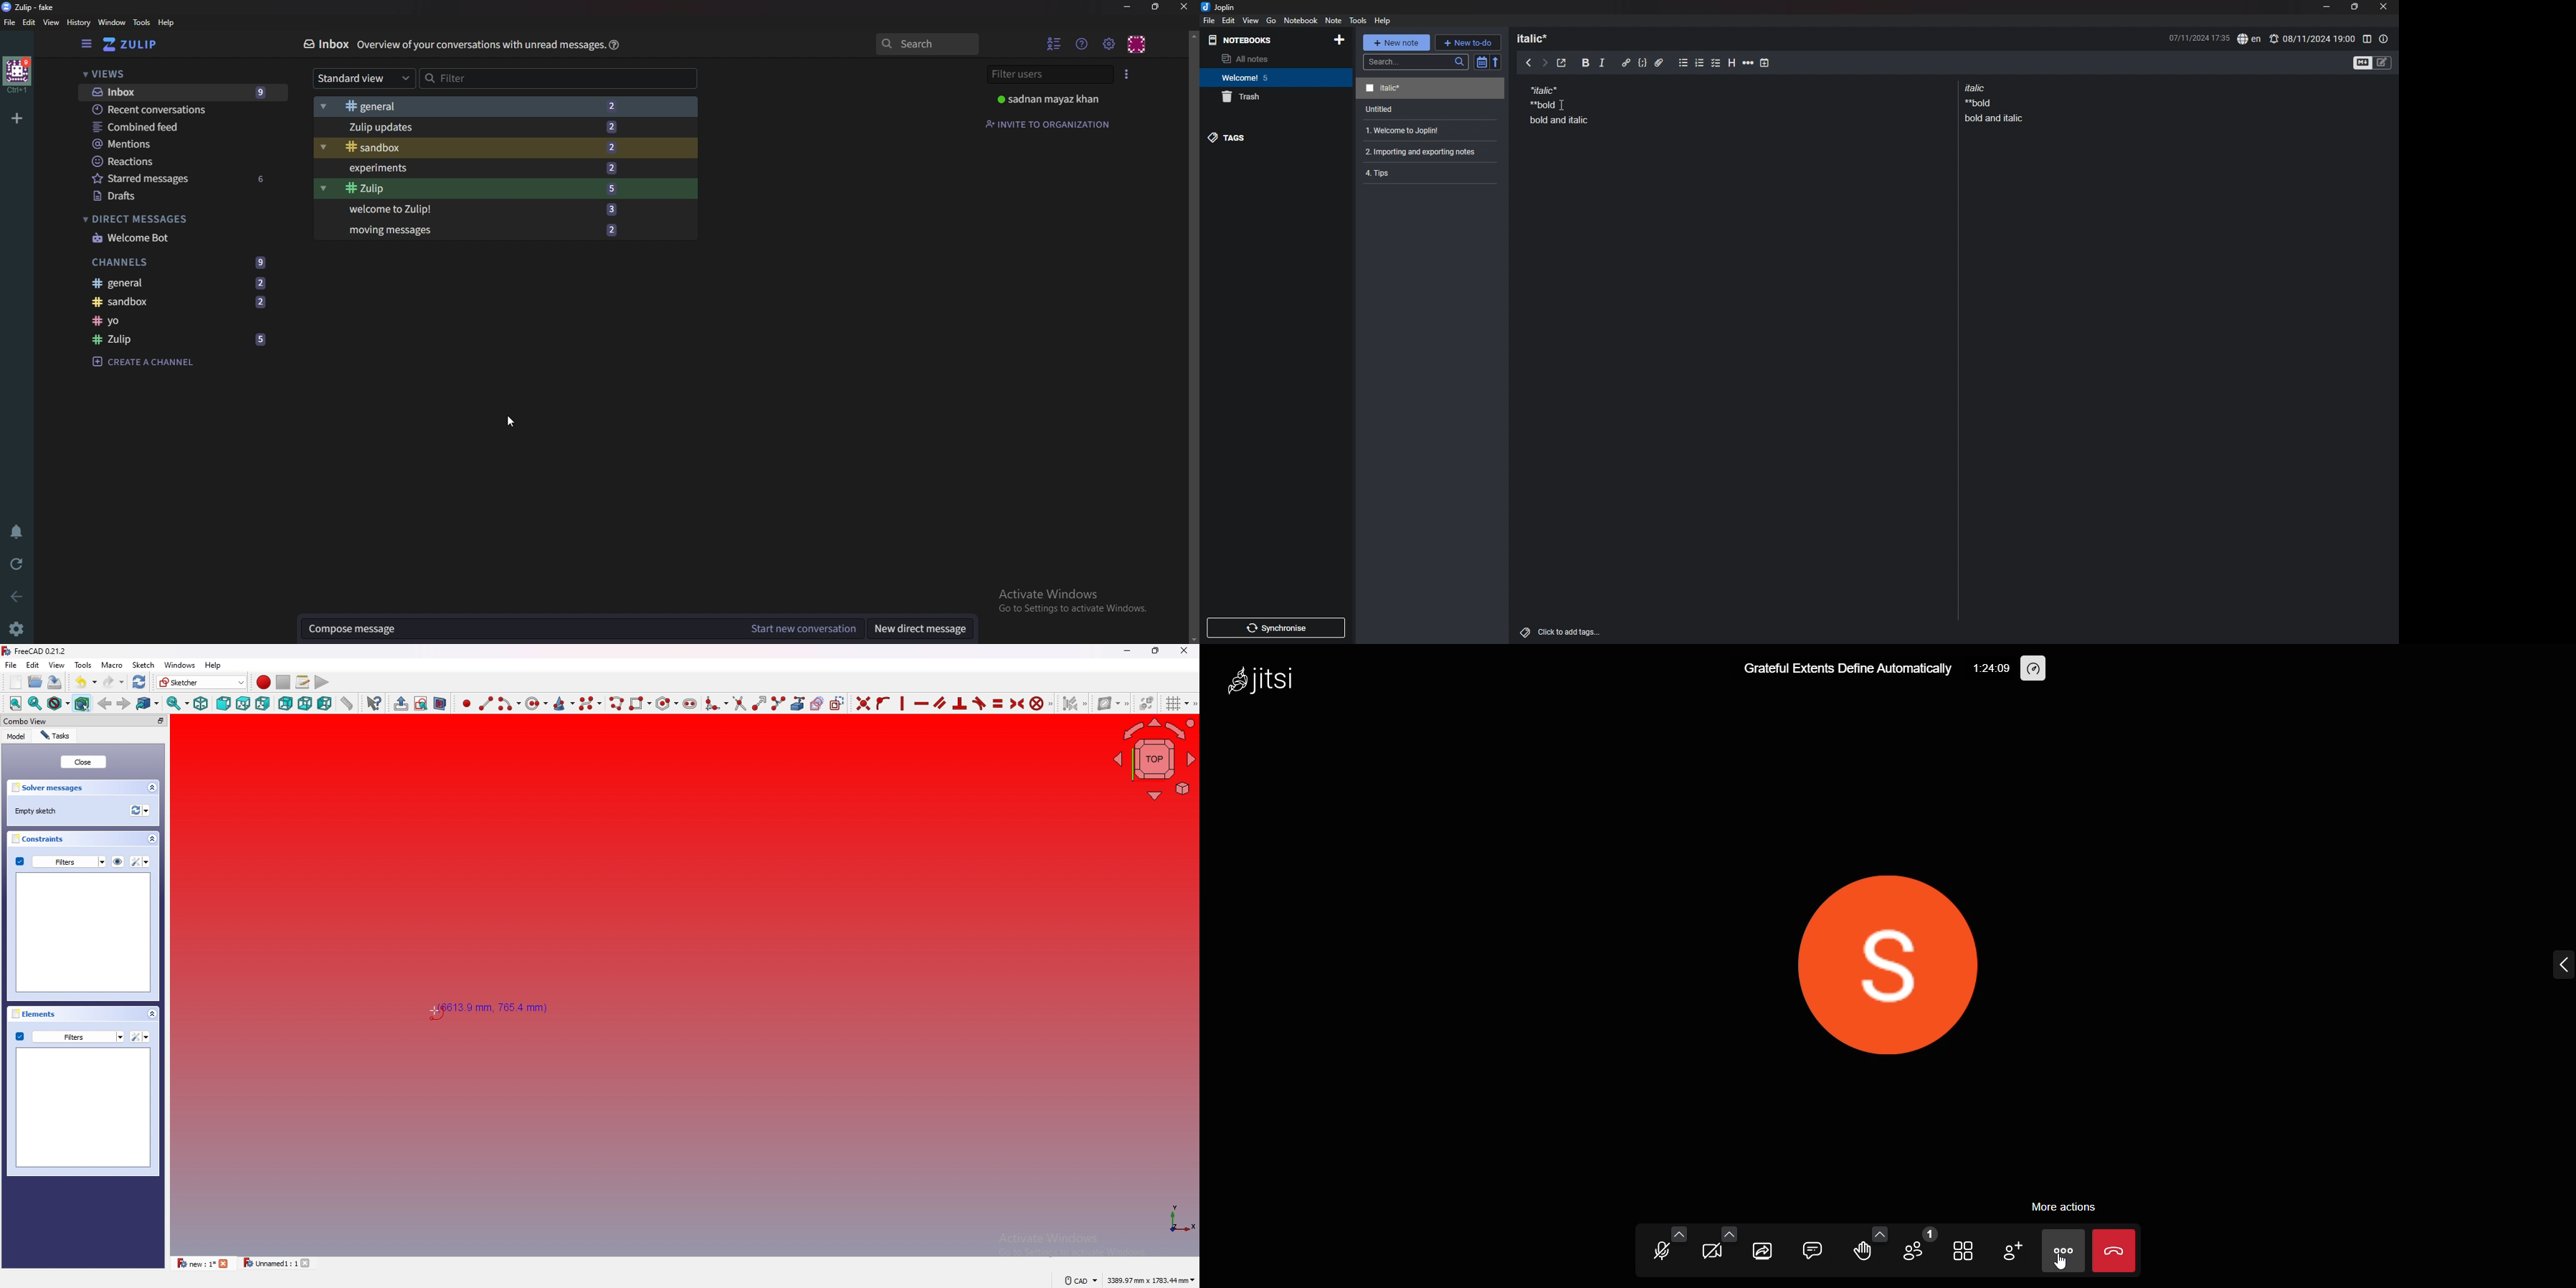  What do you see at coordinates (564, 703) in the screenshot?
I see `create conic` at bounding box center [564, 703].